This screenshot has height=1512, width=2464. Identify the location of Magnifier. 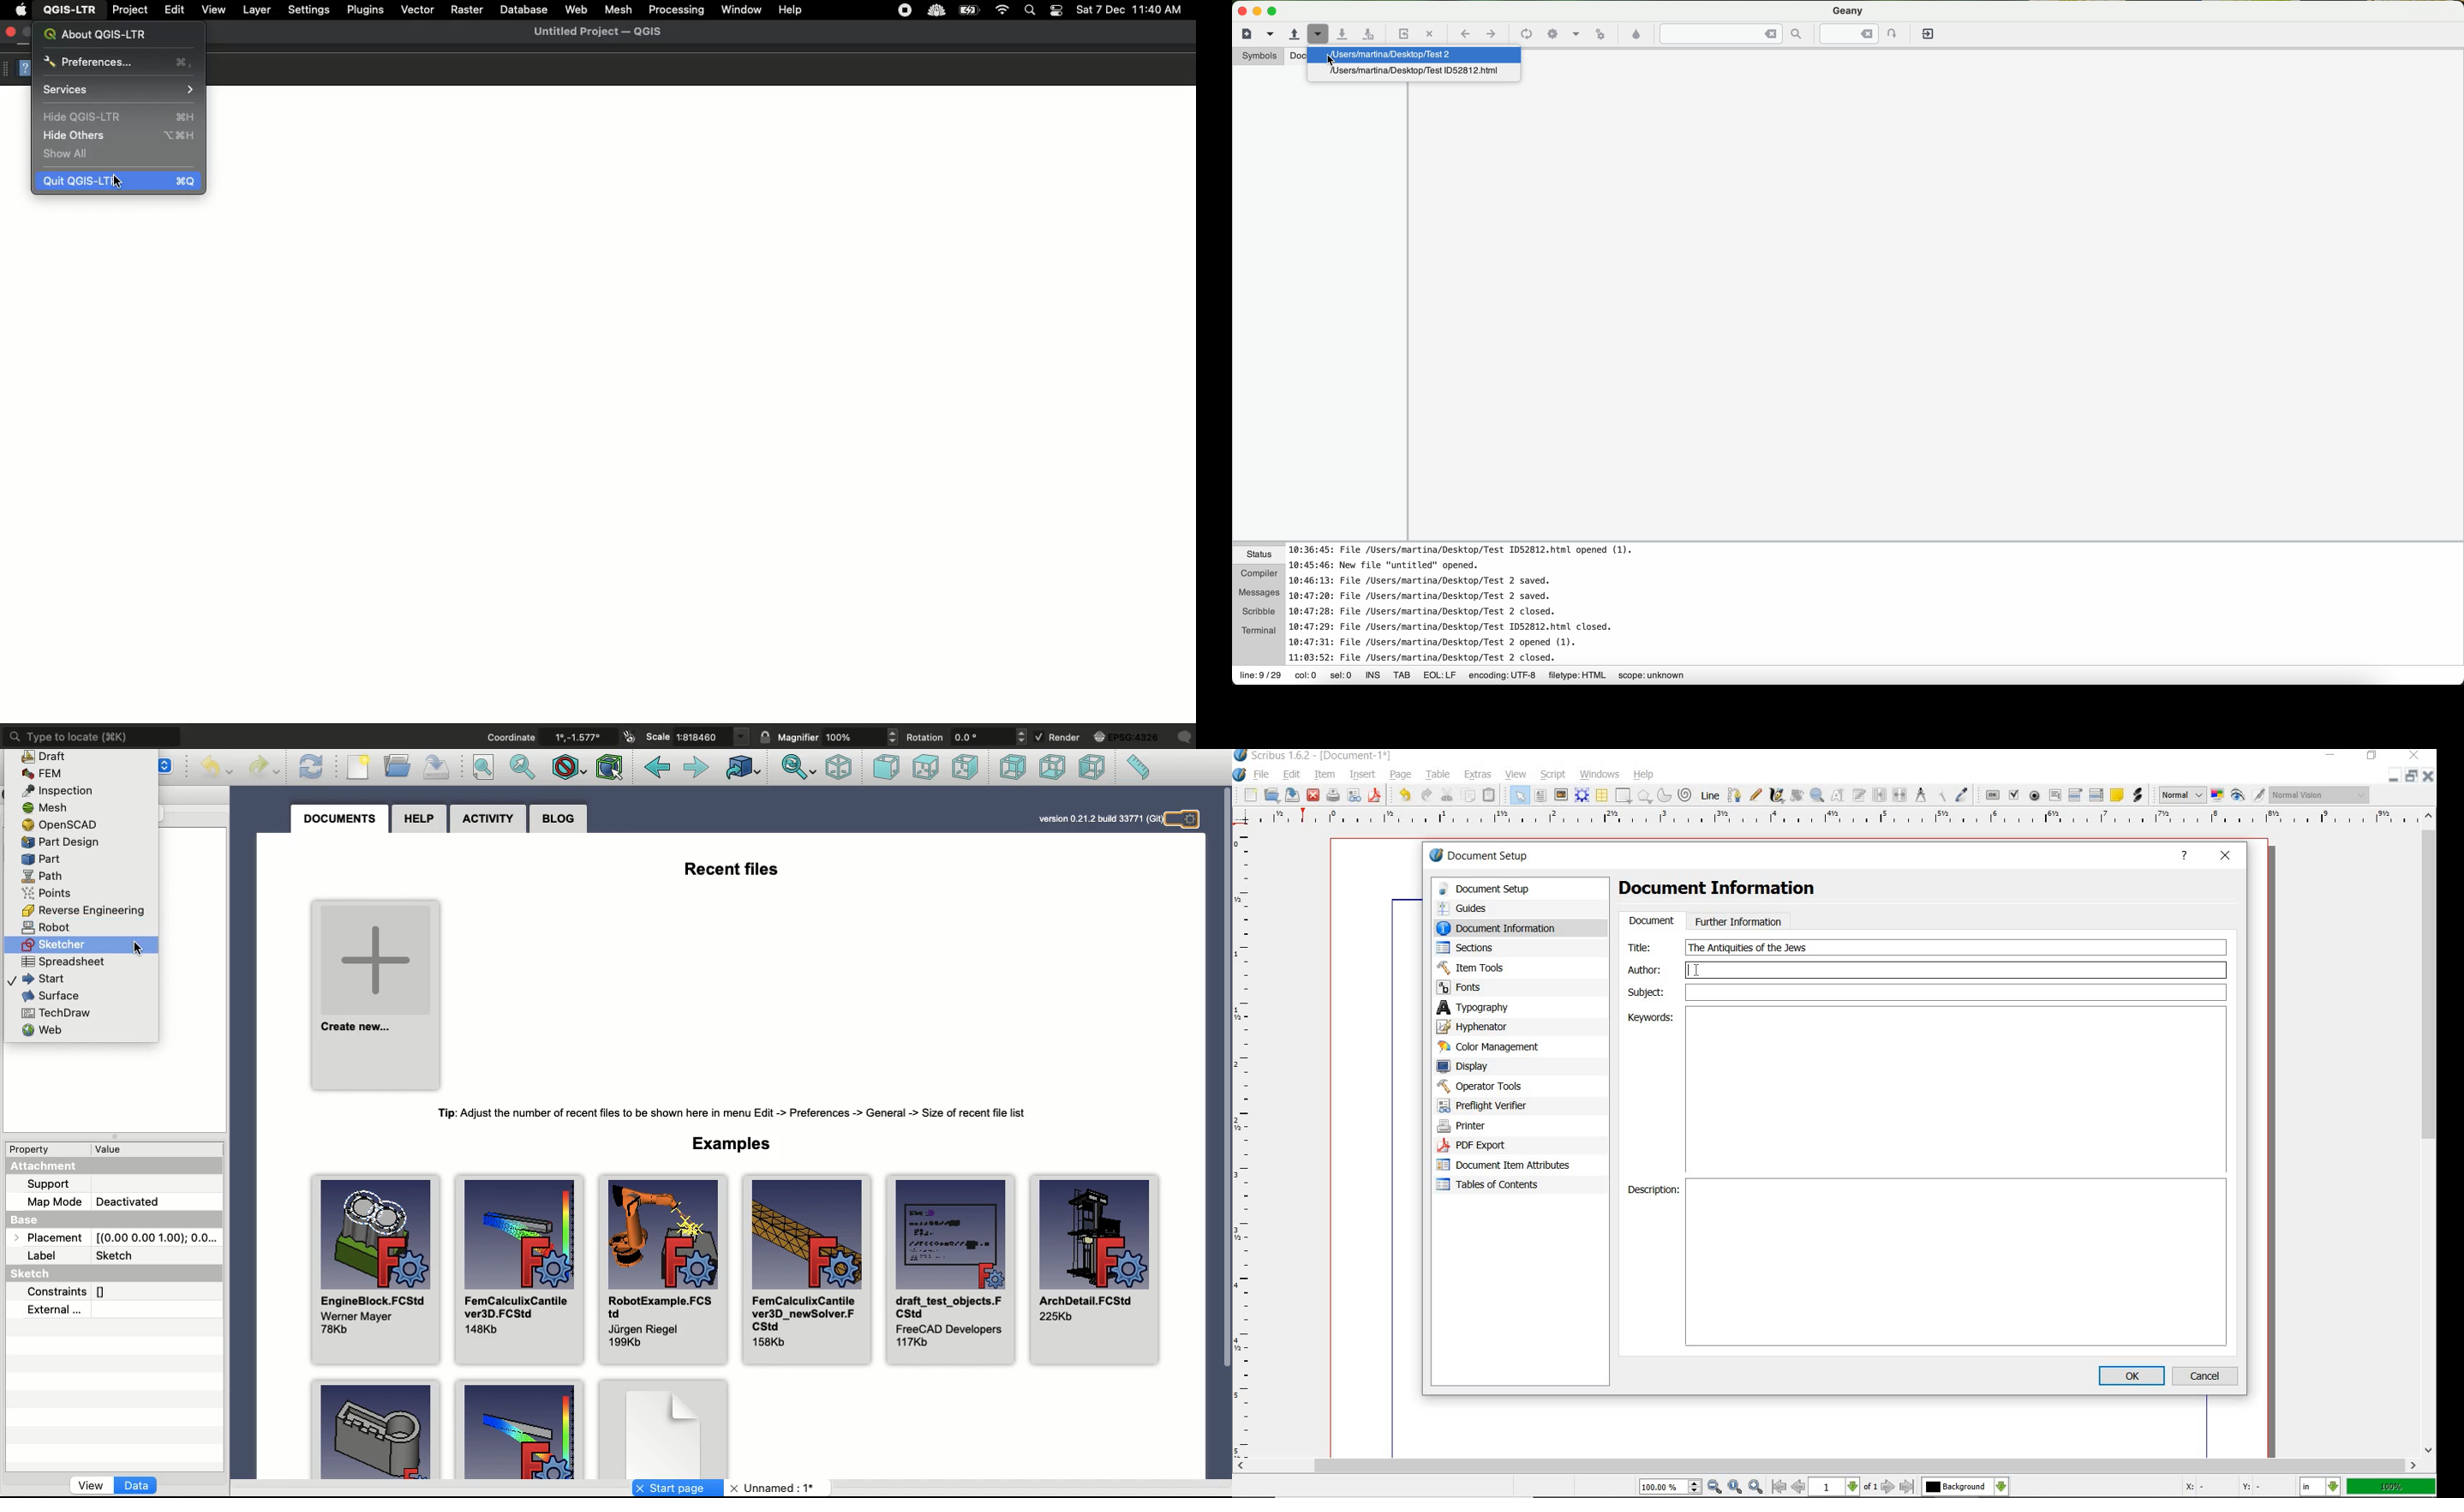
(838, 737).